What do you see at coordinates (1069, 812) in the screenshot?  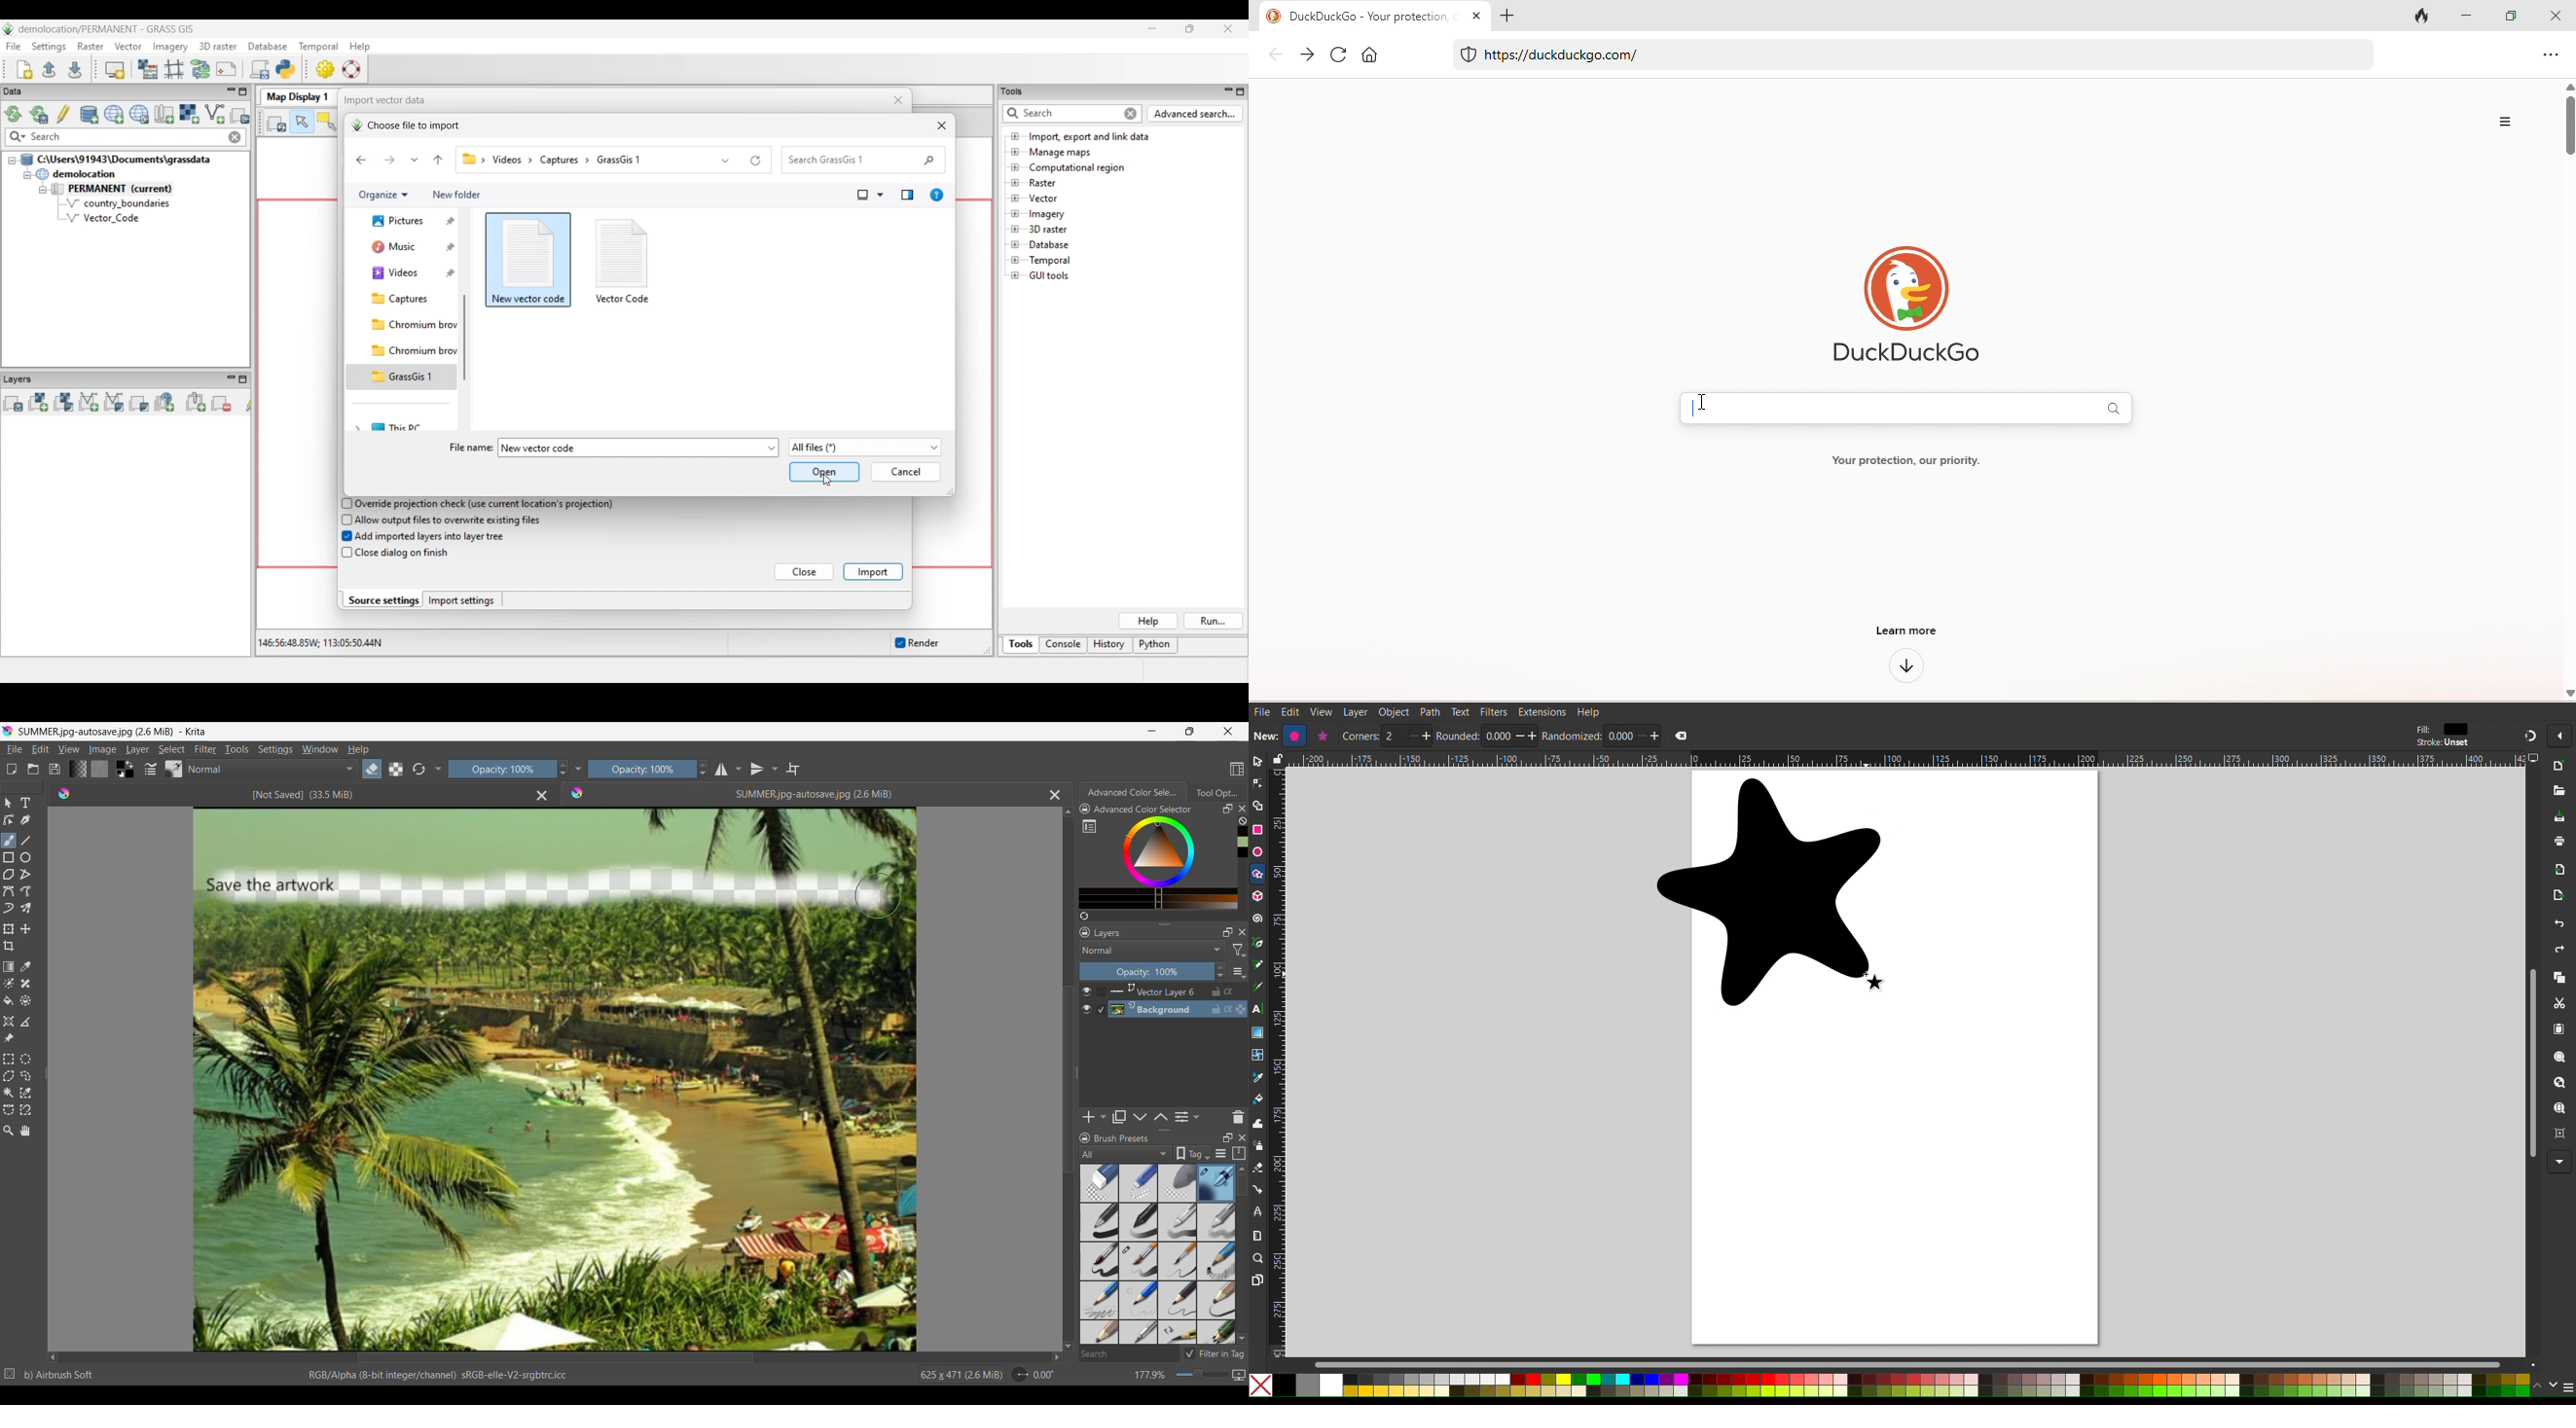 I see `Quick slide to top` at bounding box center [1069, 812].